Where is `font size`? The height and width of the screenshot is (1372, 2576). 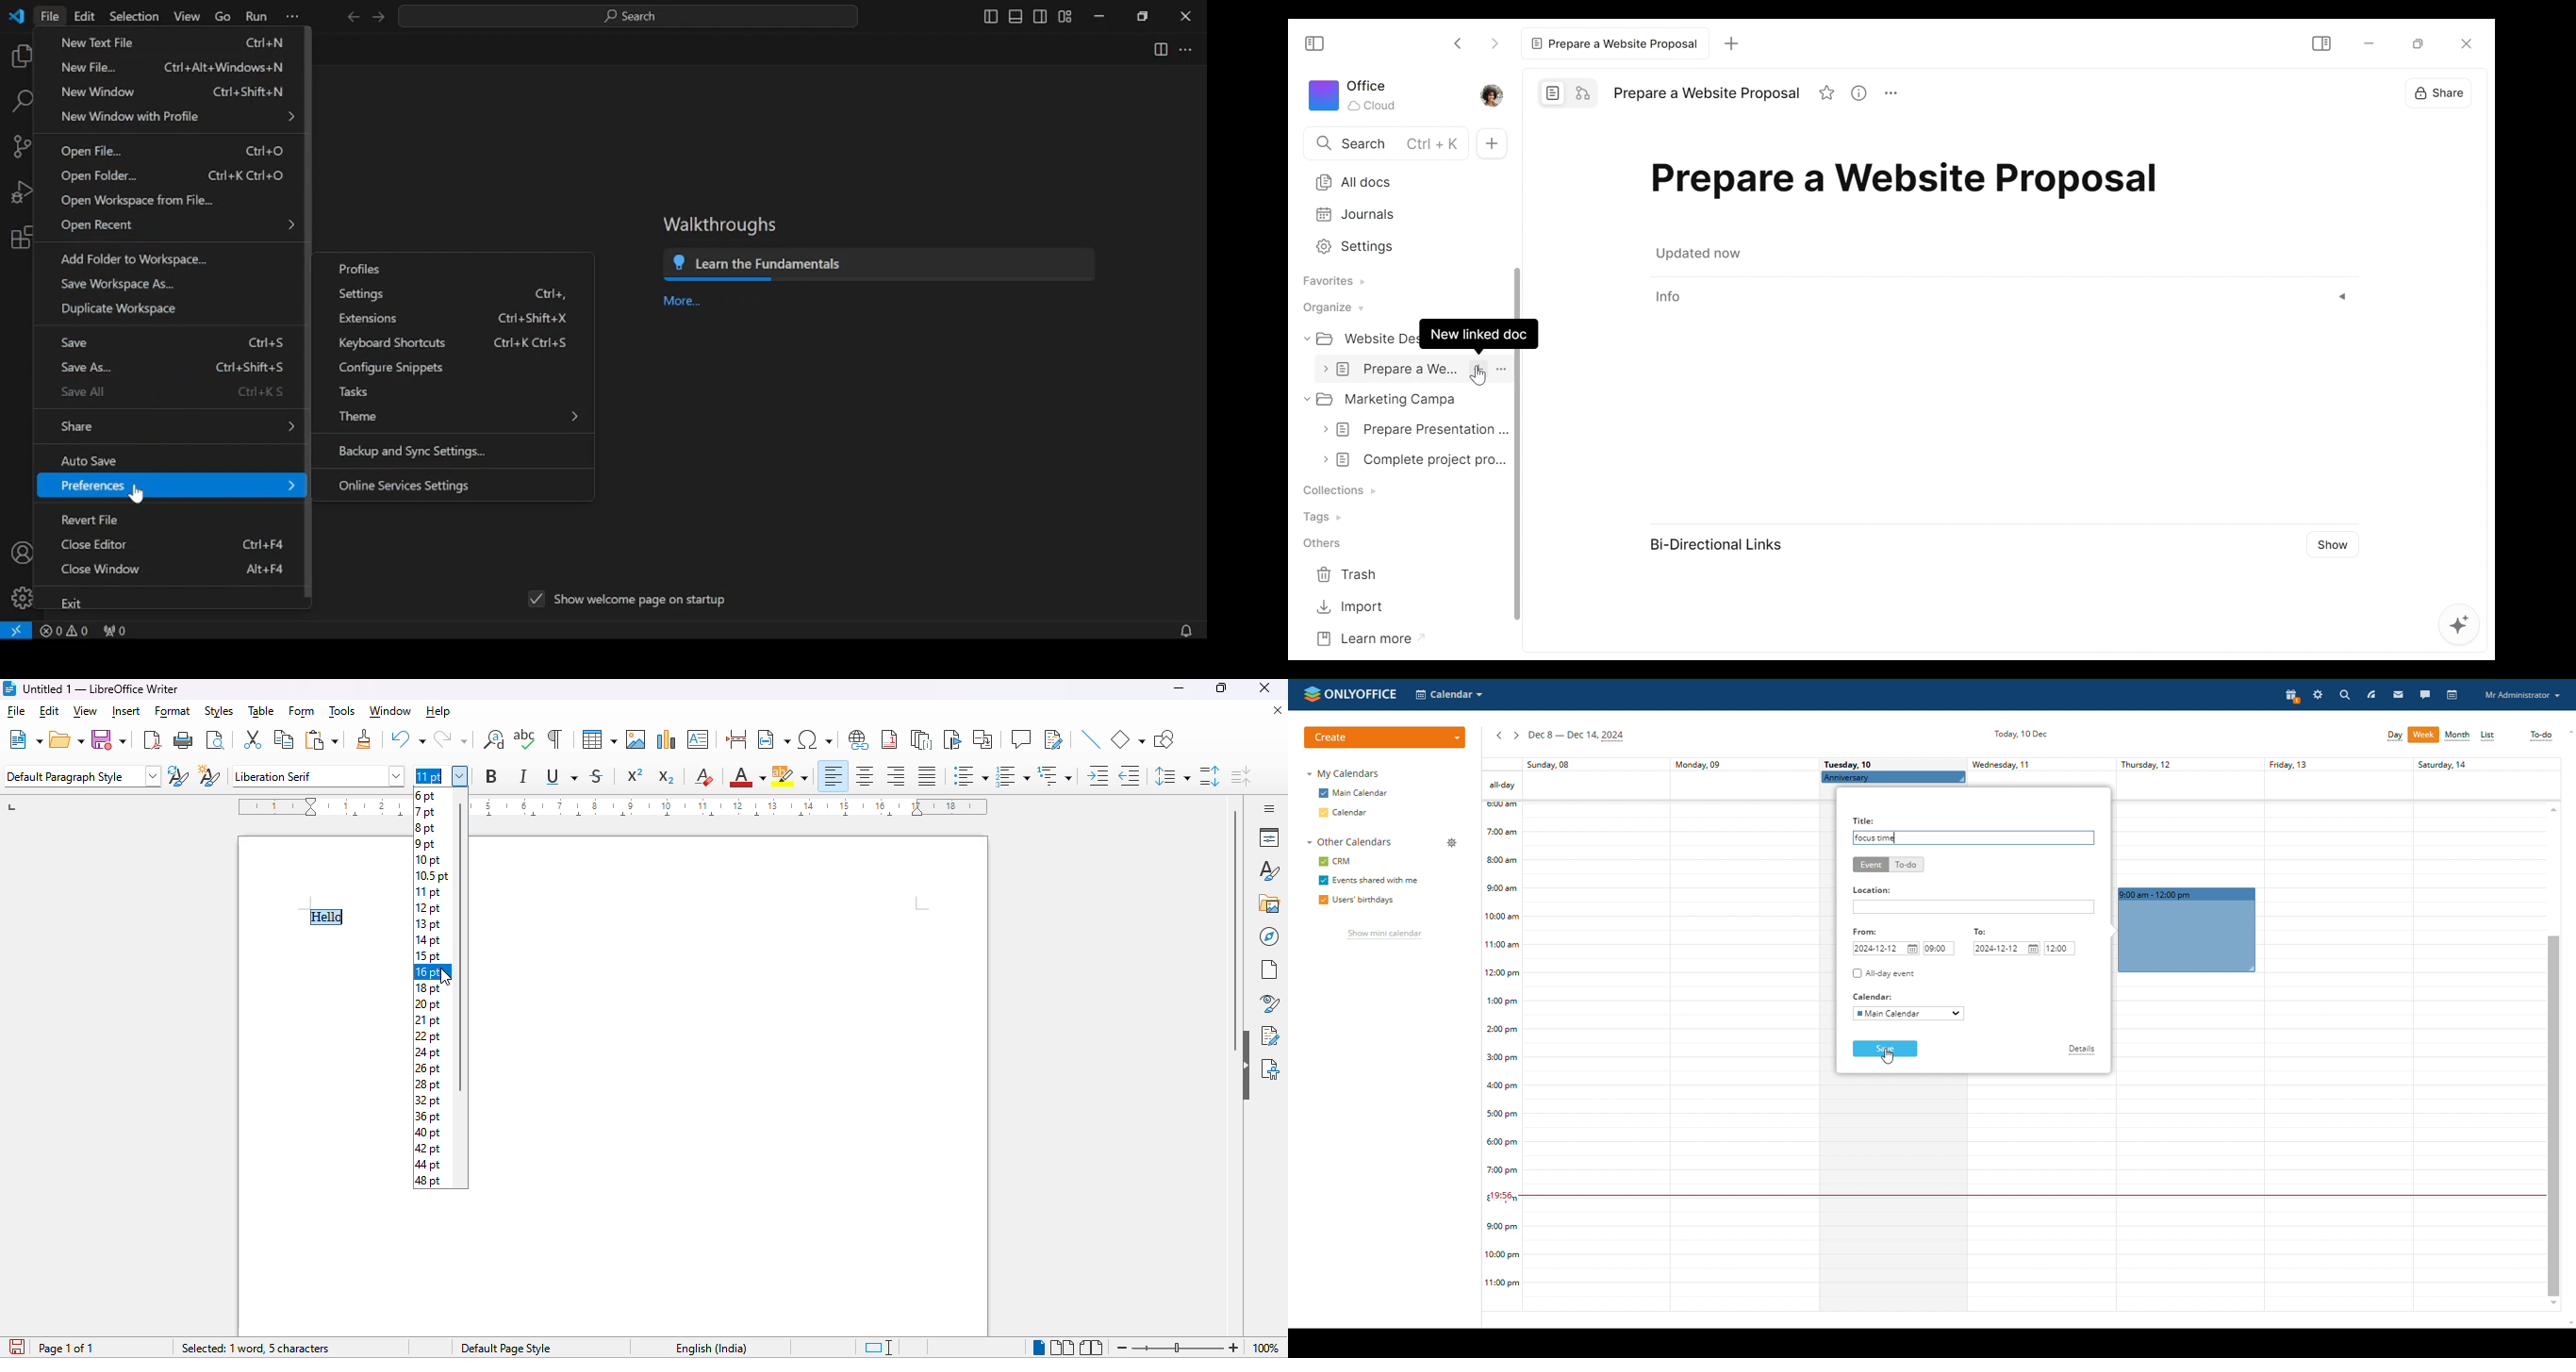
font size is located at coordinates (443, 776).